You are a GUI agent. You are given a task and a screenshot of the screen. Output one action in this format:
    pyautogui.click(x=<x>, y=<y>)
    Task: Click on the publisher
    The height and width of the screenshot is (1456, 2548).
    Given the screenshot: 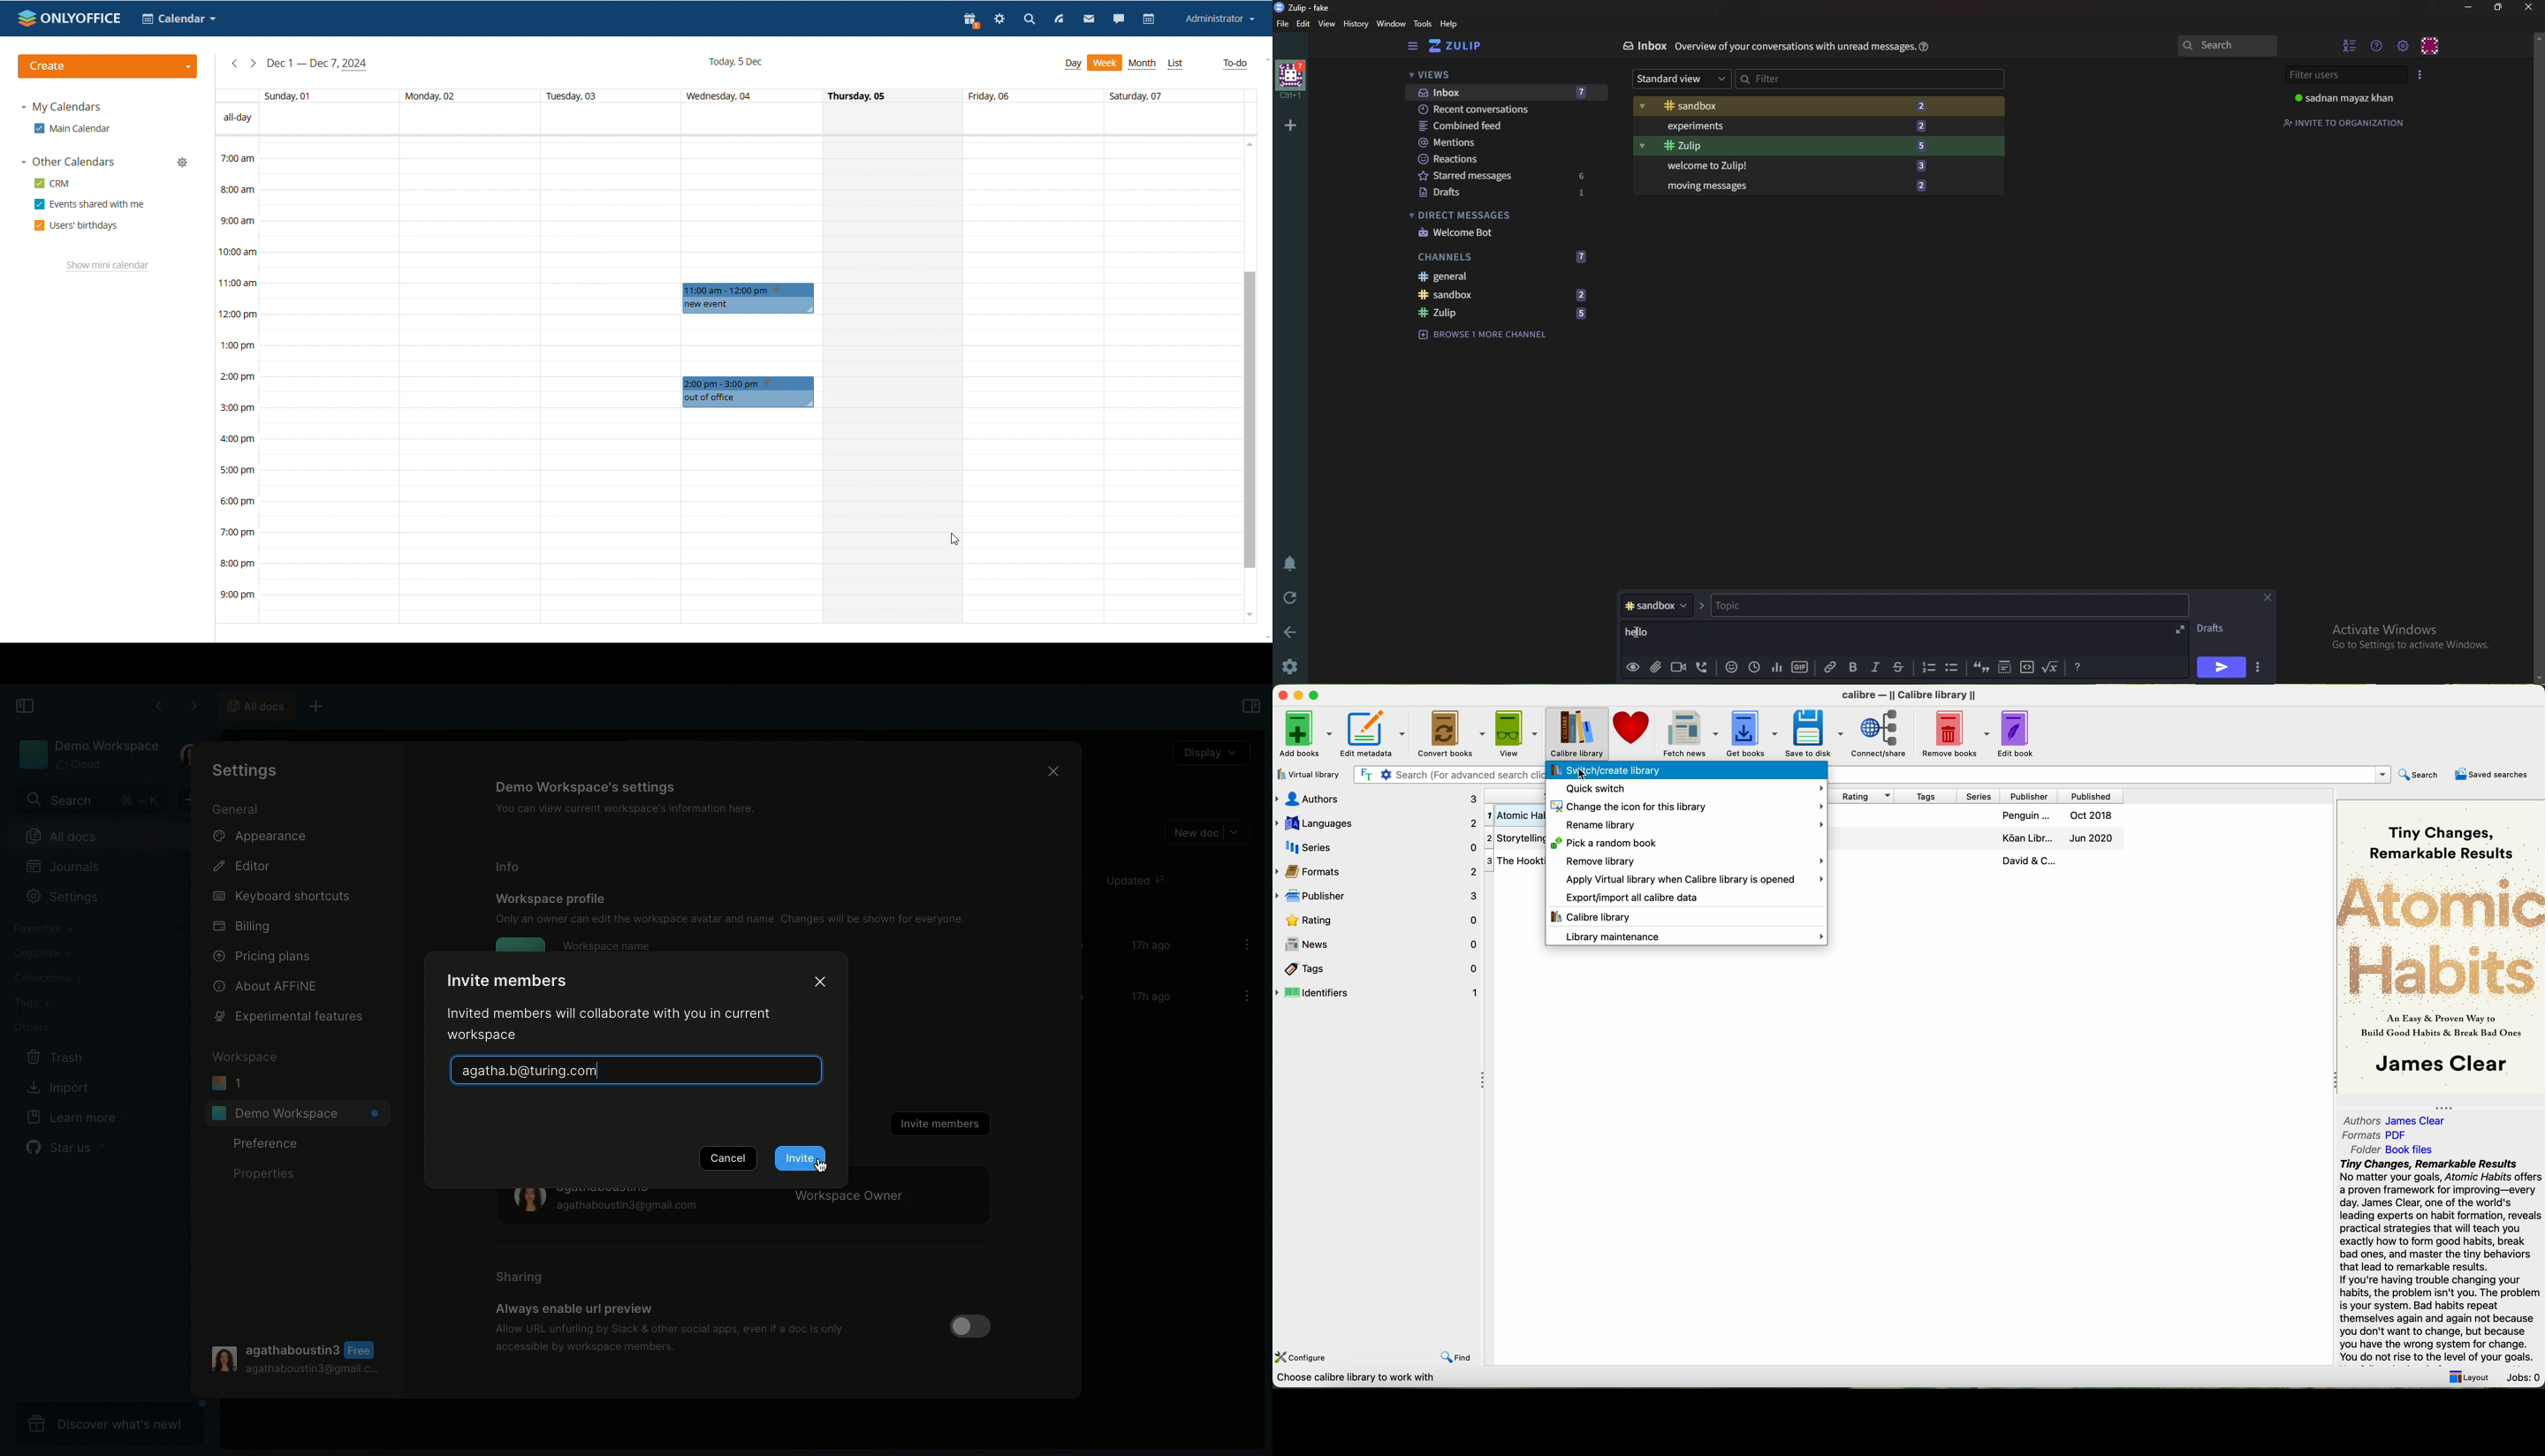 What is the action you would take?
    pyautogui.click(x=1380, y=897)
    